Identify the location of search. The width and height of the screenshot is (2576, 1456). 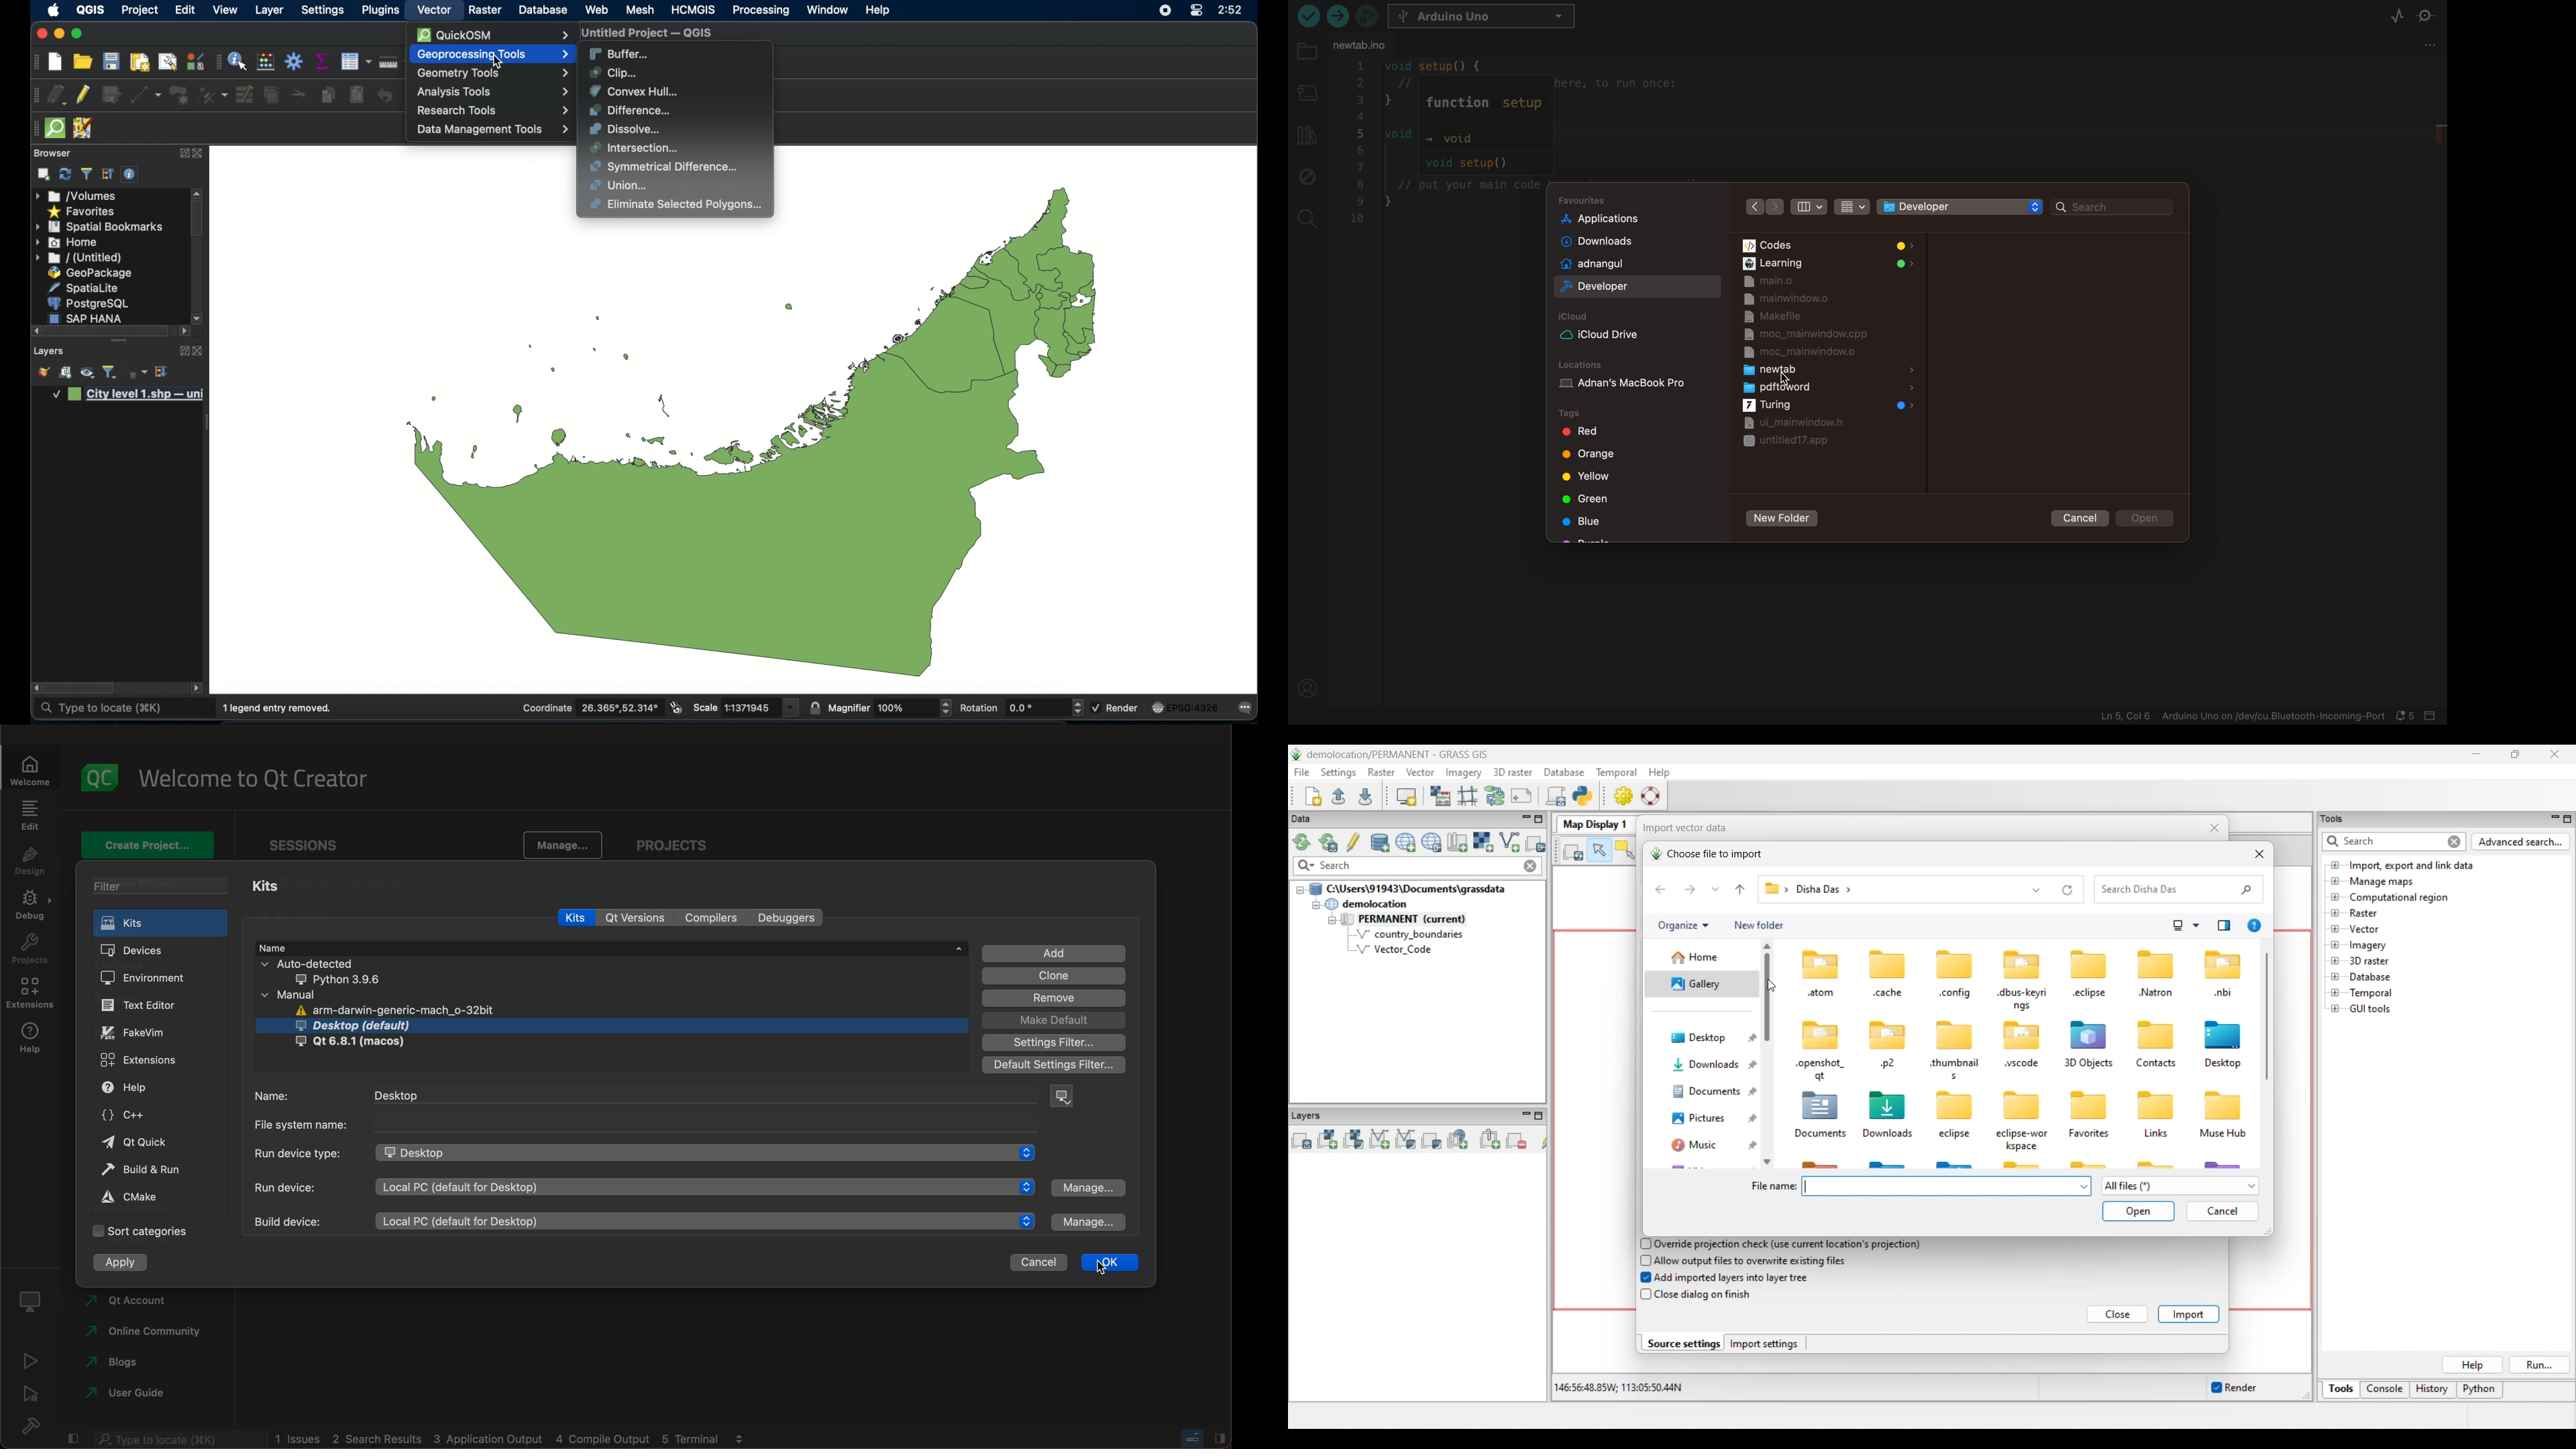
(1306, 216).